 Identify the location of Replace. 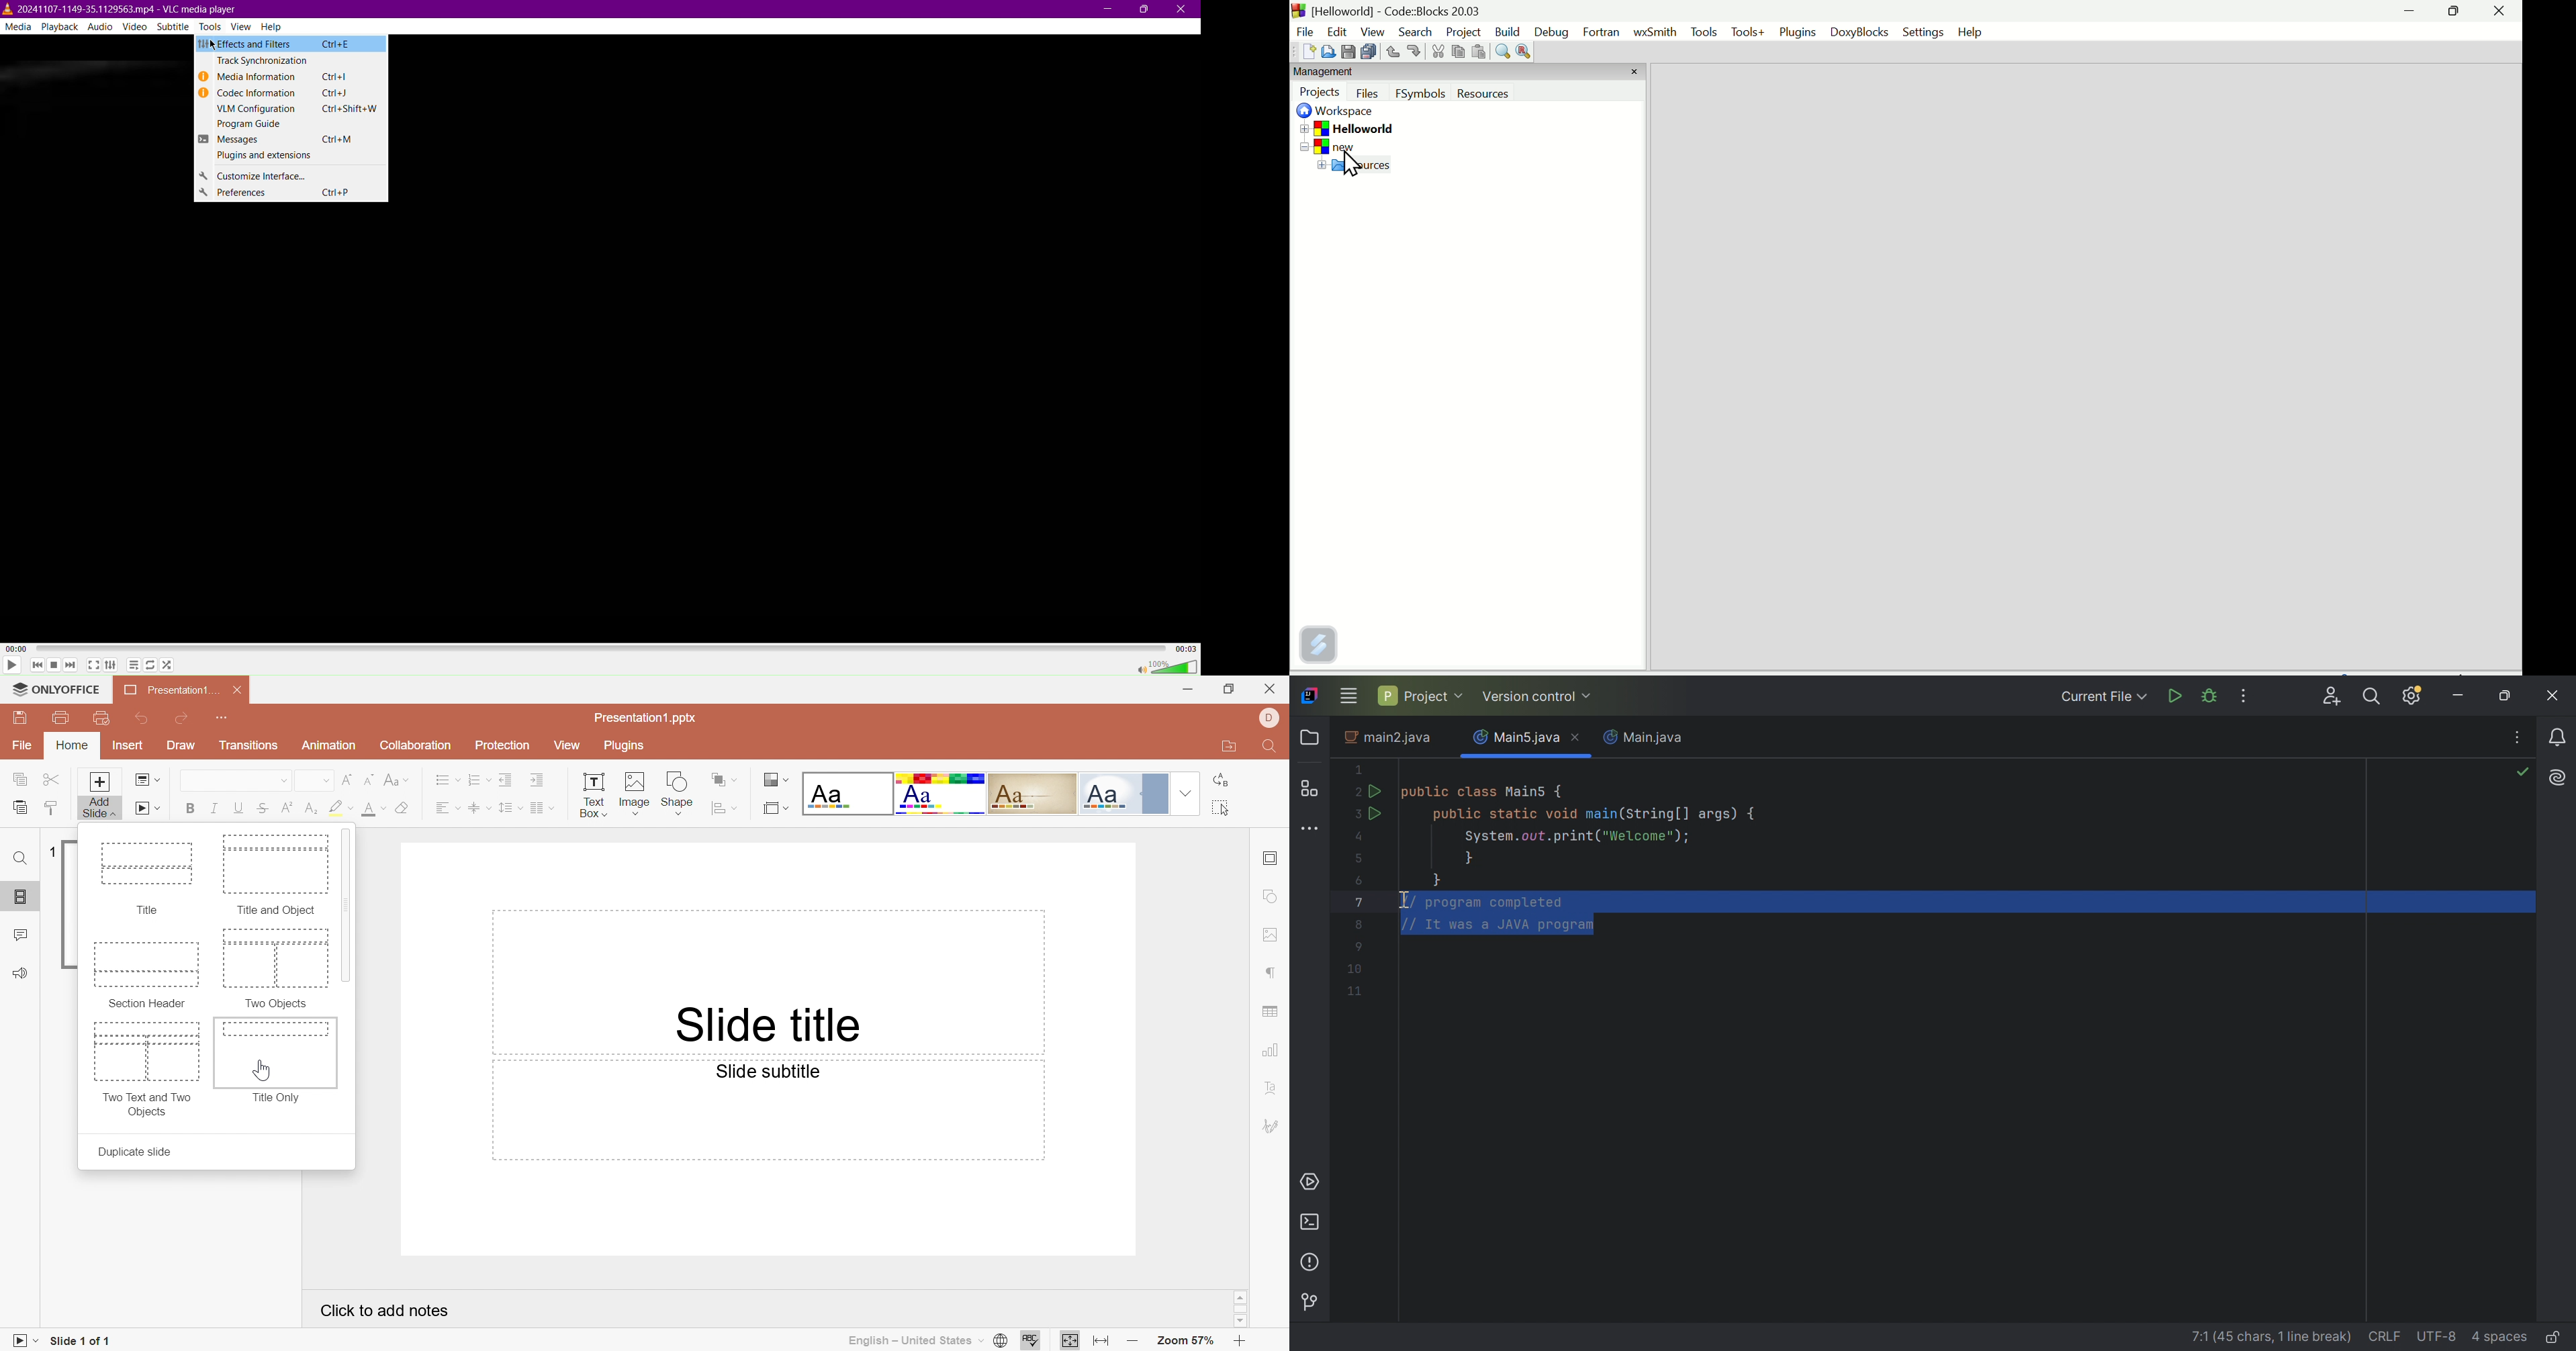
(1220, 780).